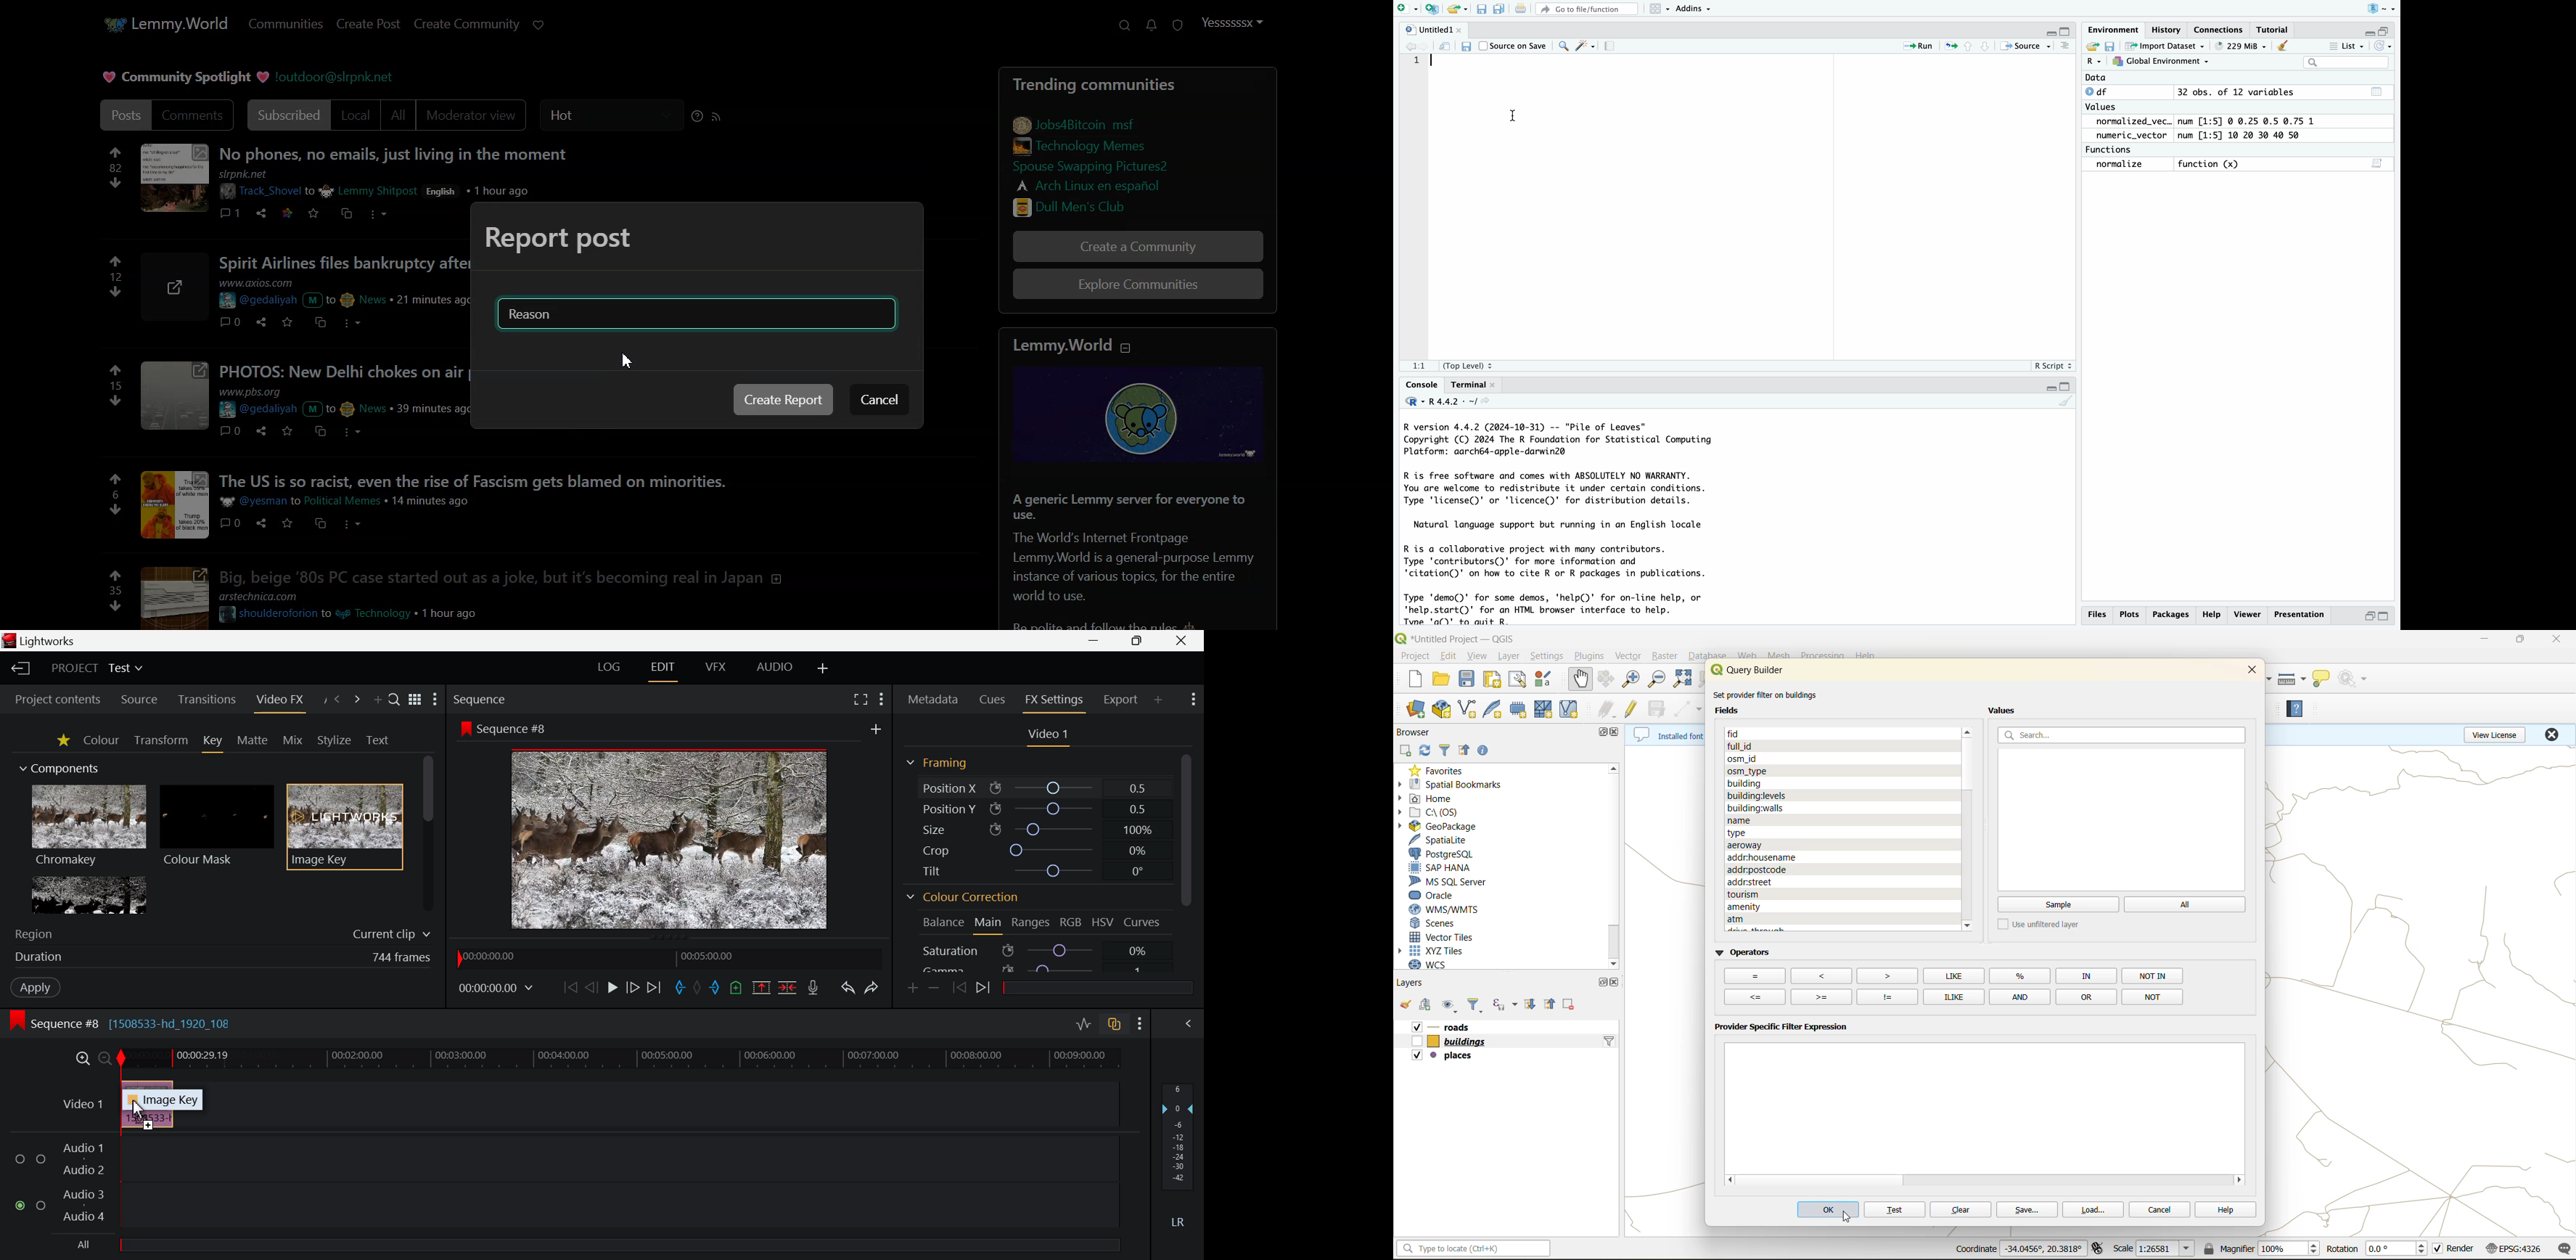 This screenshot has width=2576, height=1260. I want to click on Vertical scroll bar, so click(1385, 315).